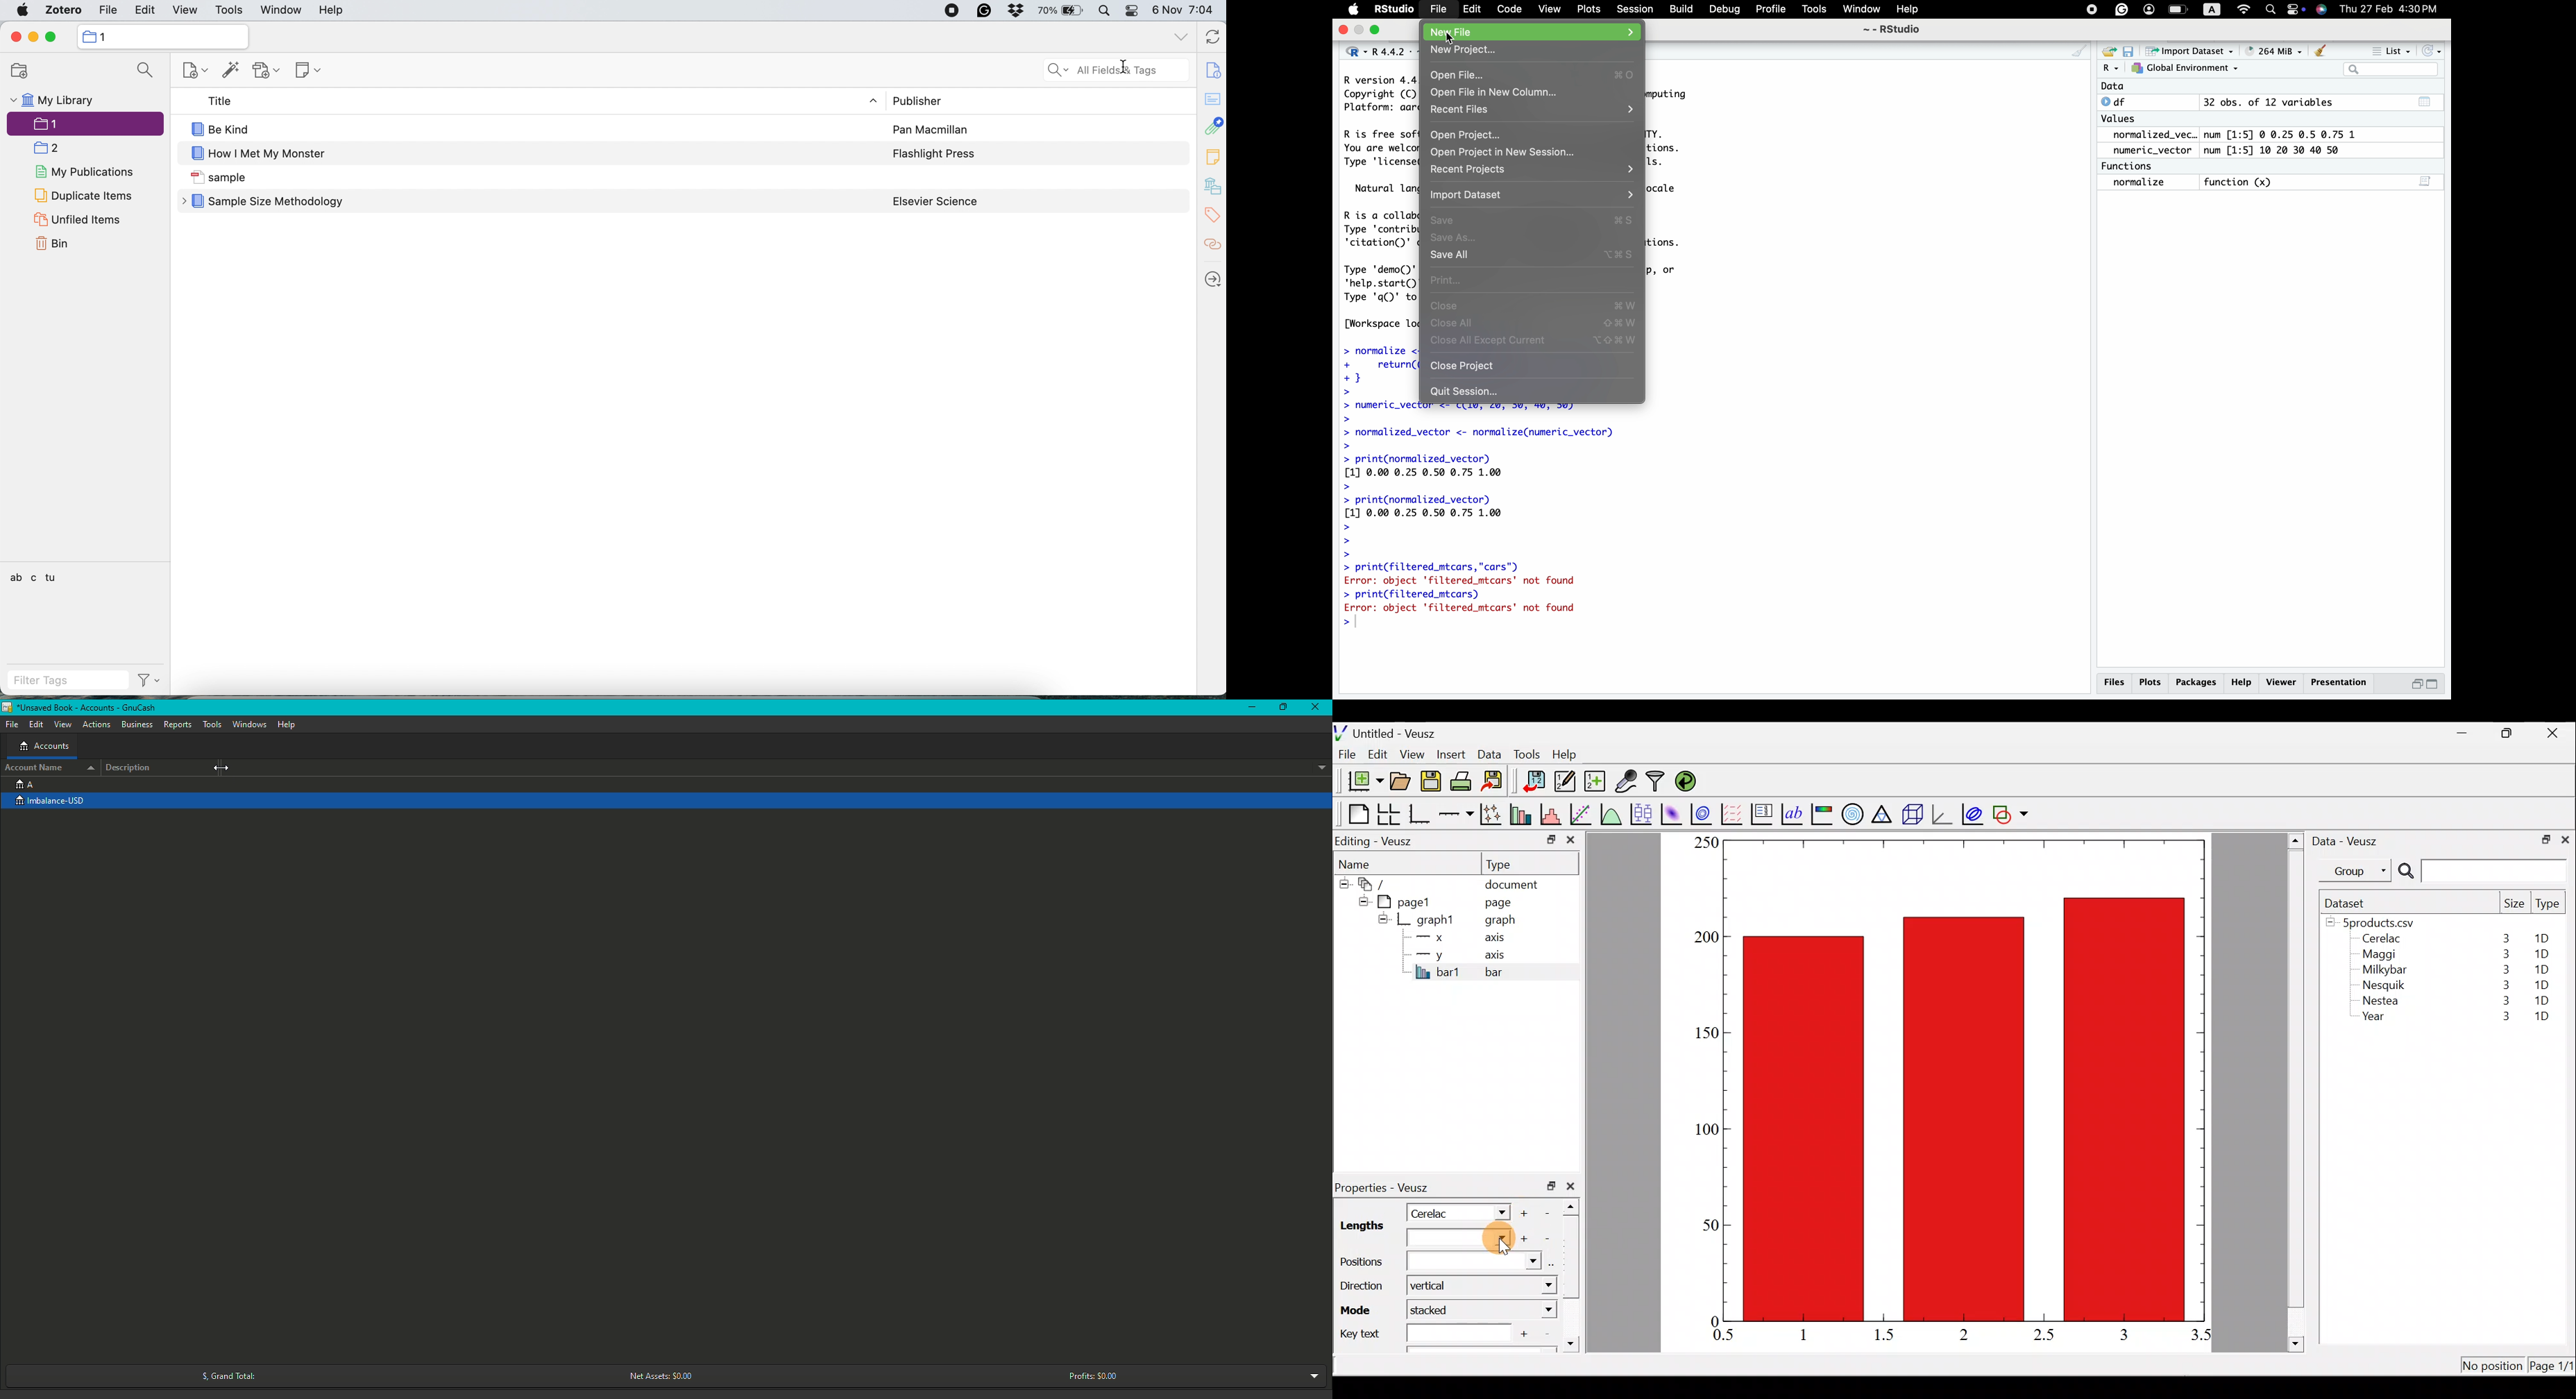 This screenshot has height=1400, width=2576. Describe the element at coordinates (1253, 708) in the screenshot. I see `Minimize` at that location.